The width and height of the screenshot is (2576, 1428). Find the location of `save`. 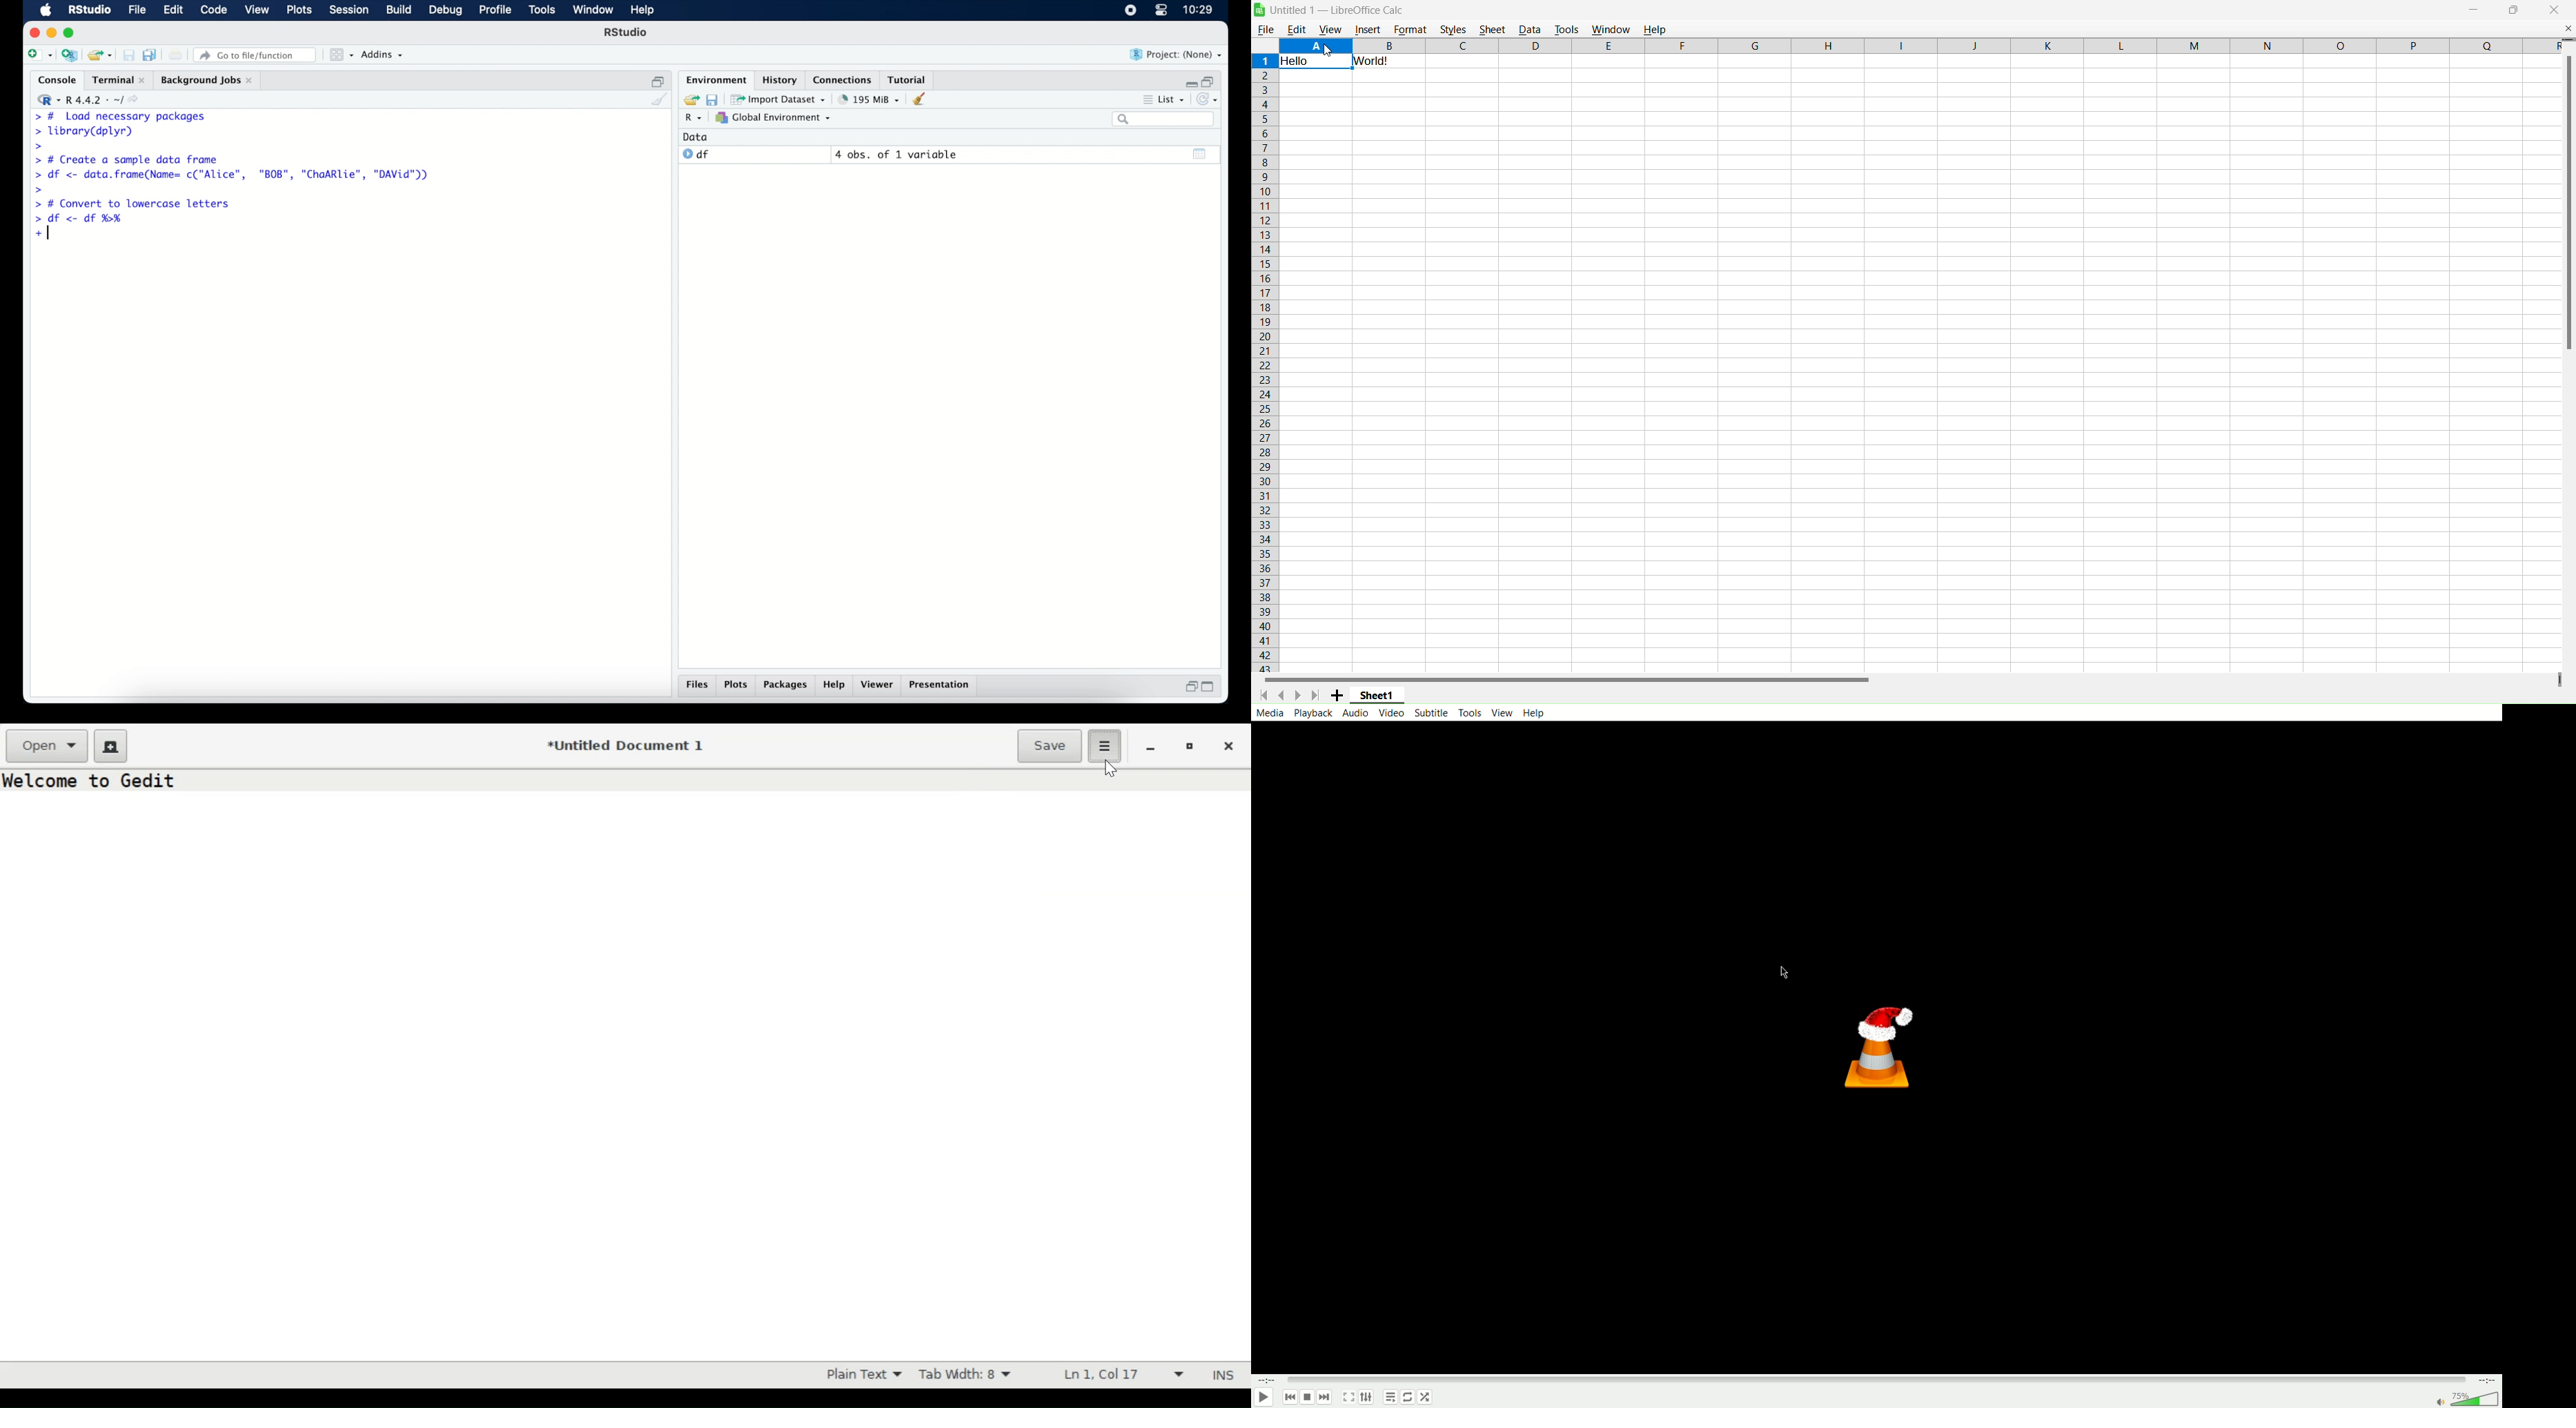

save is located at coordinates (128, 55).